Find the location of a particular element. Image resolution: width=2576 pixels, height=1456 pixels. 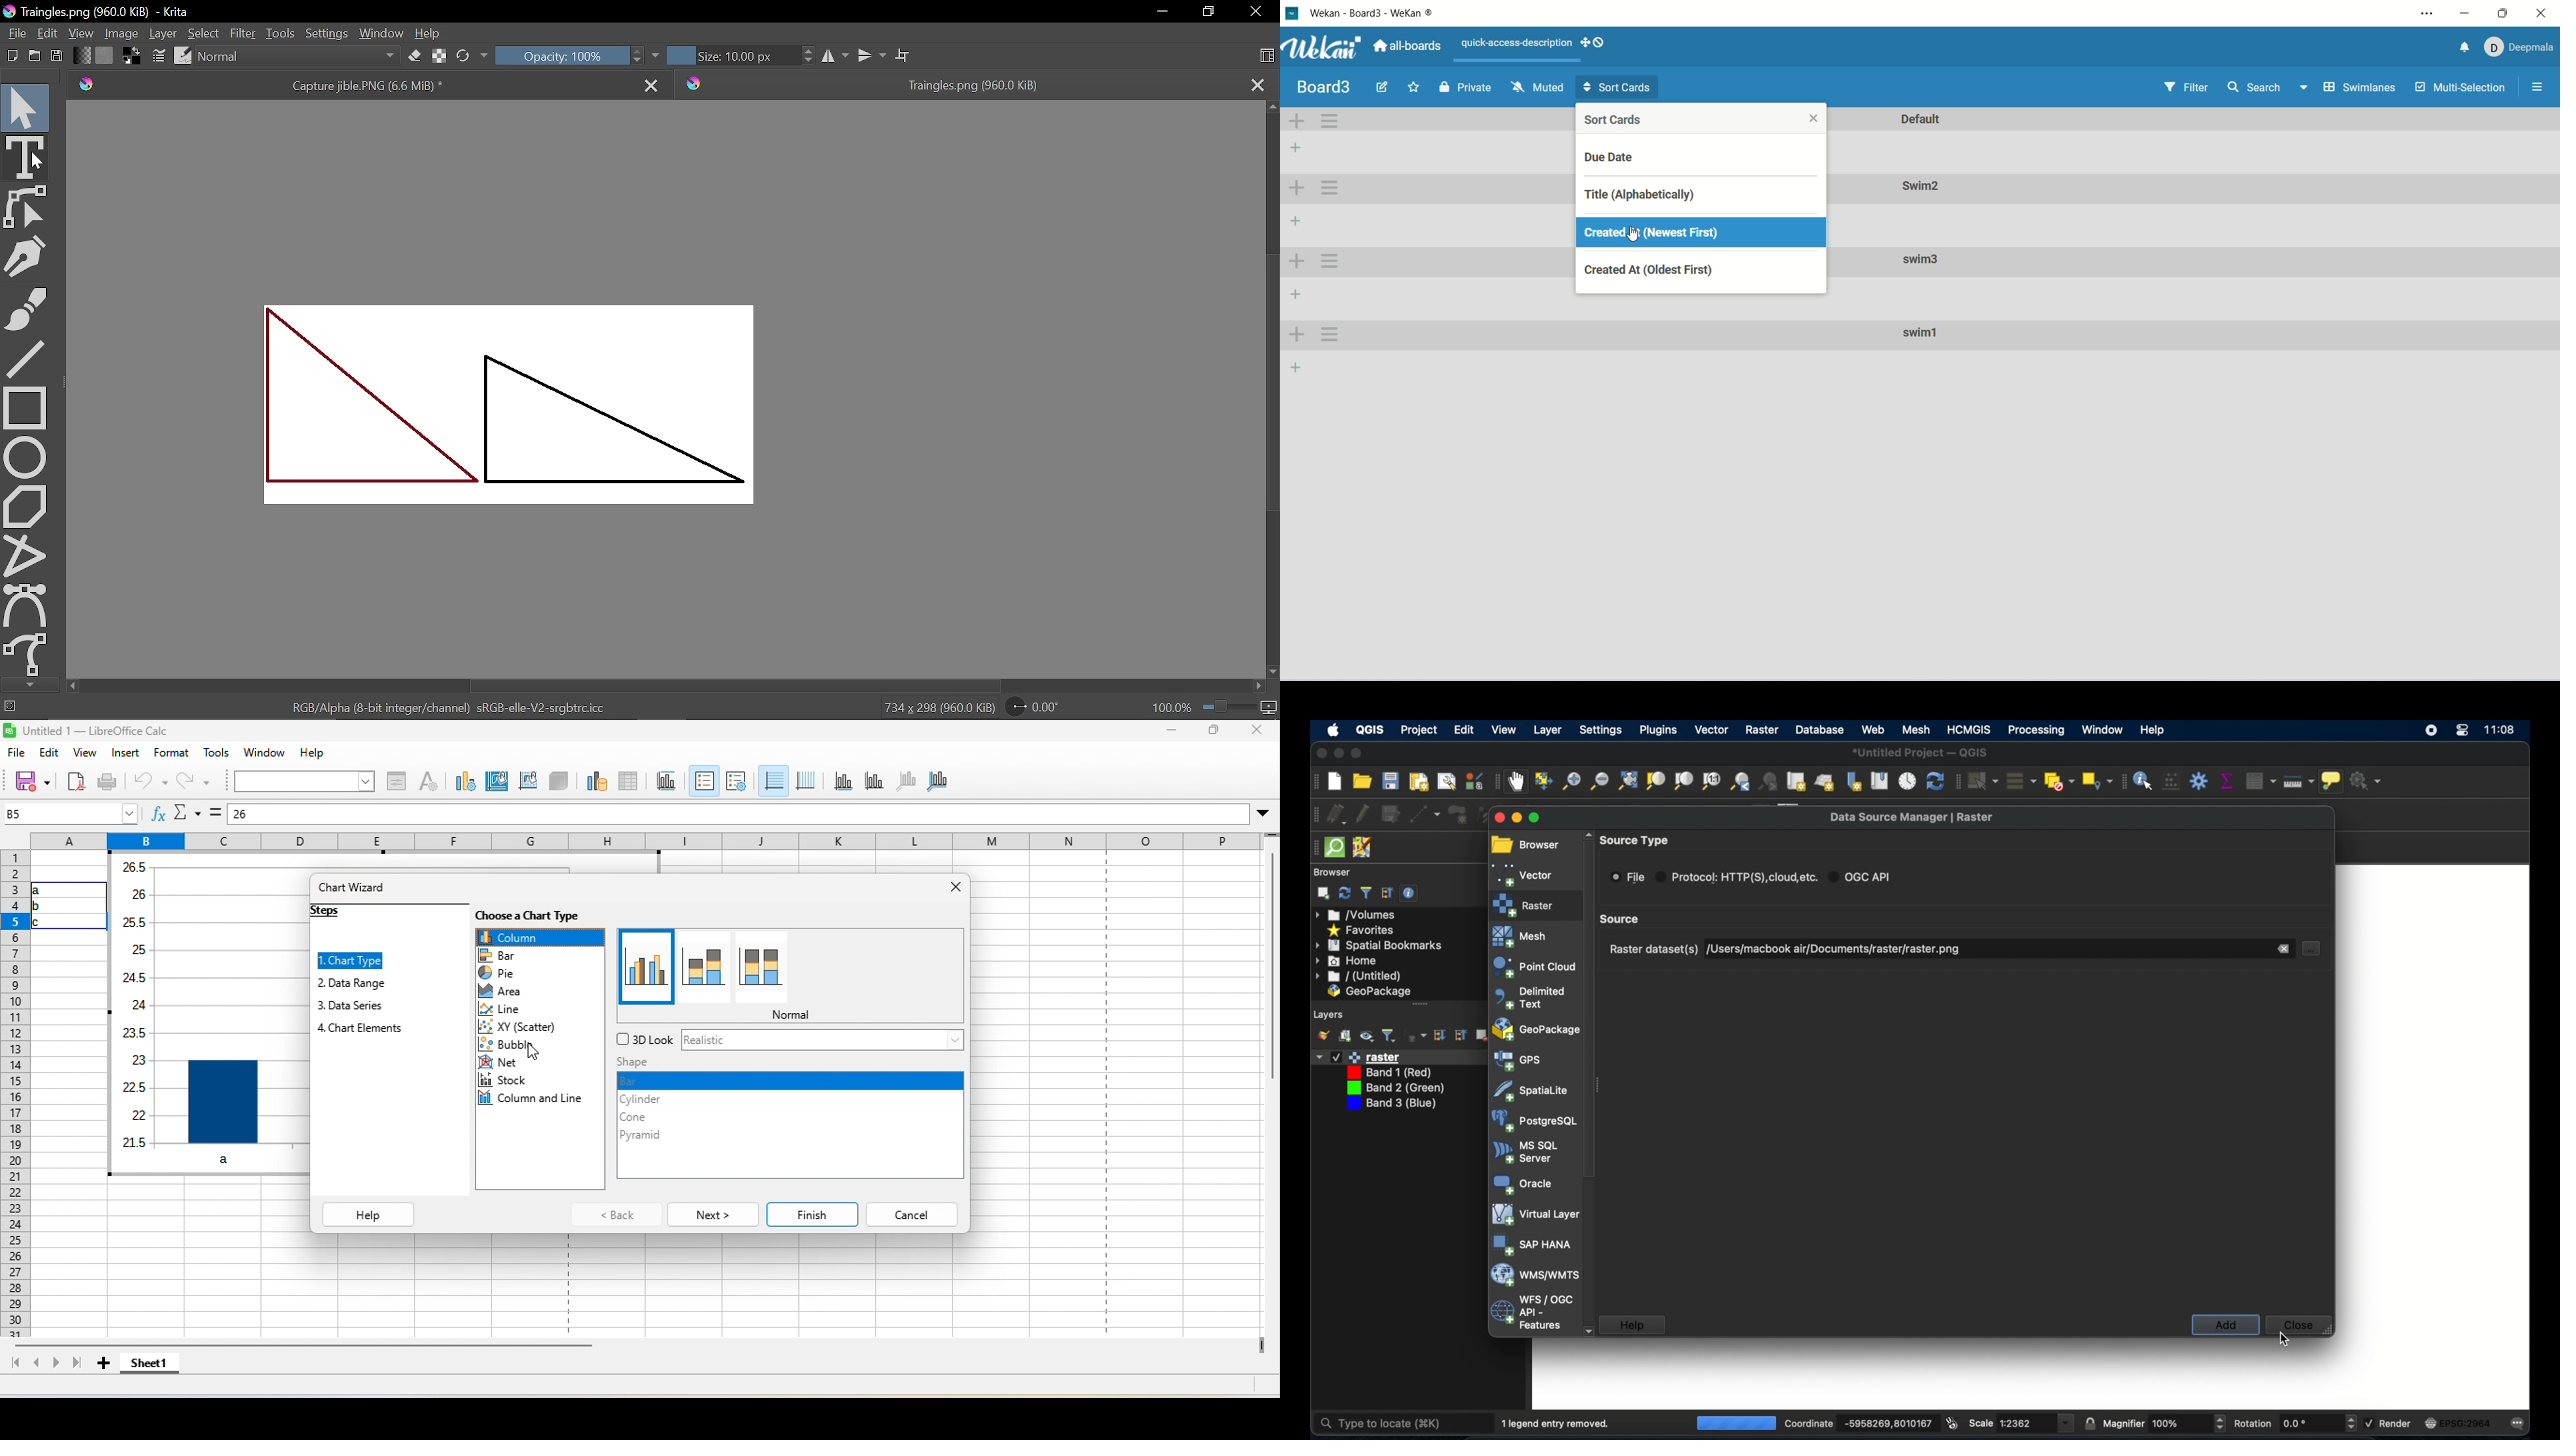

private is located at coordinates (1466, 87).